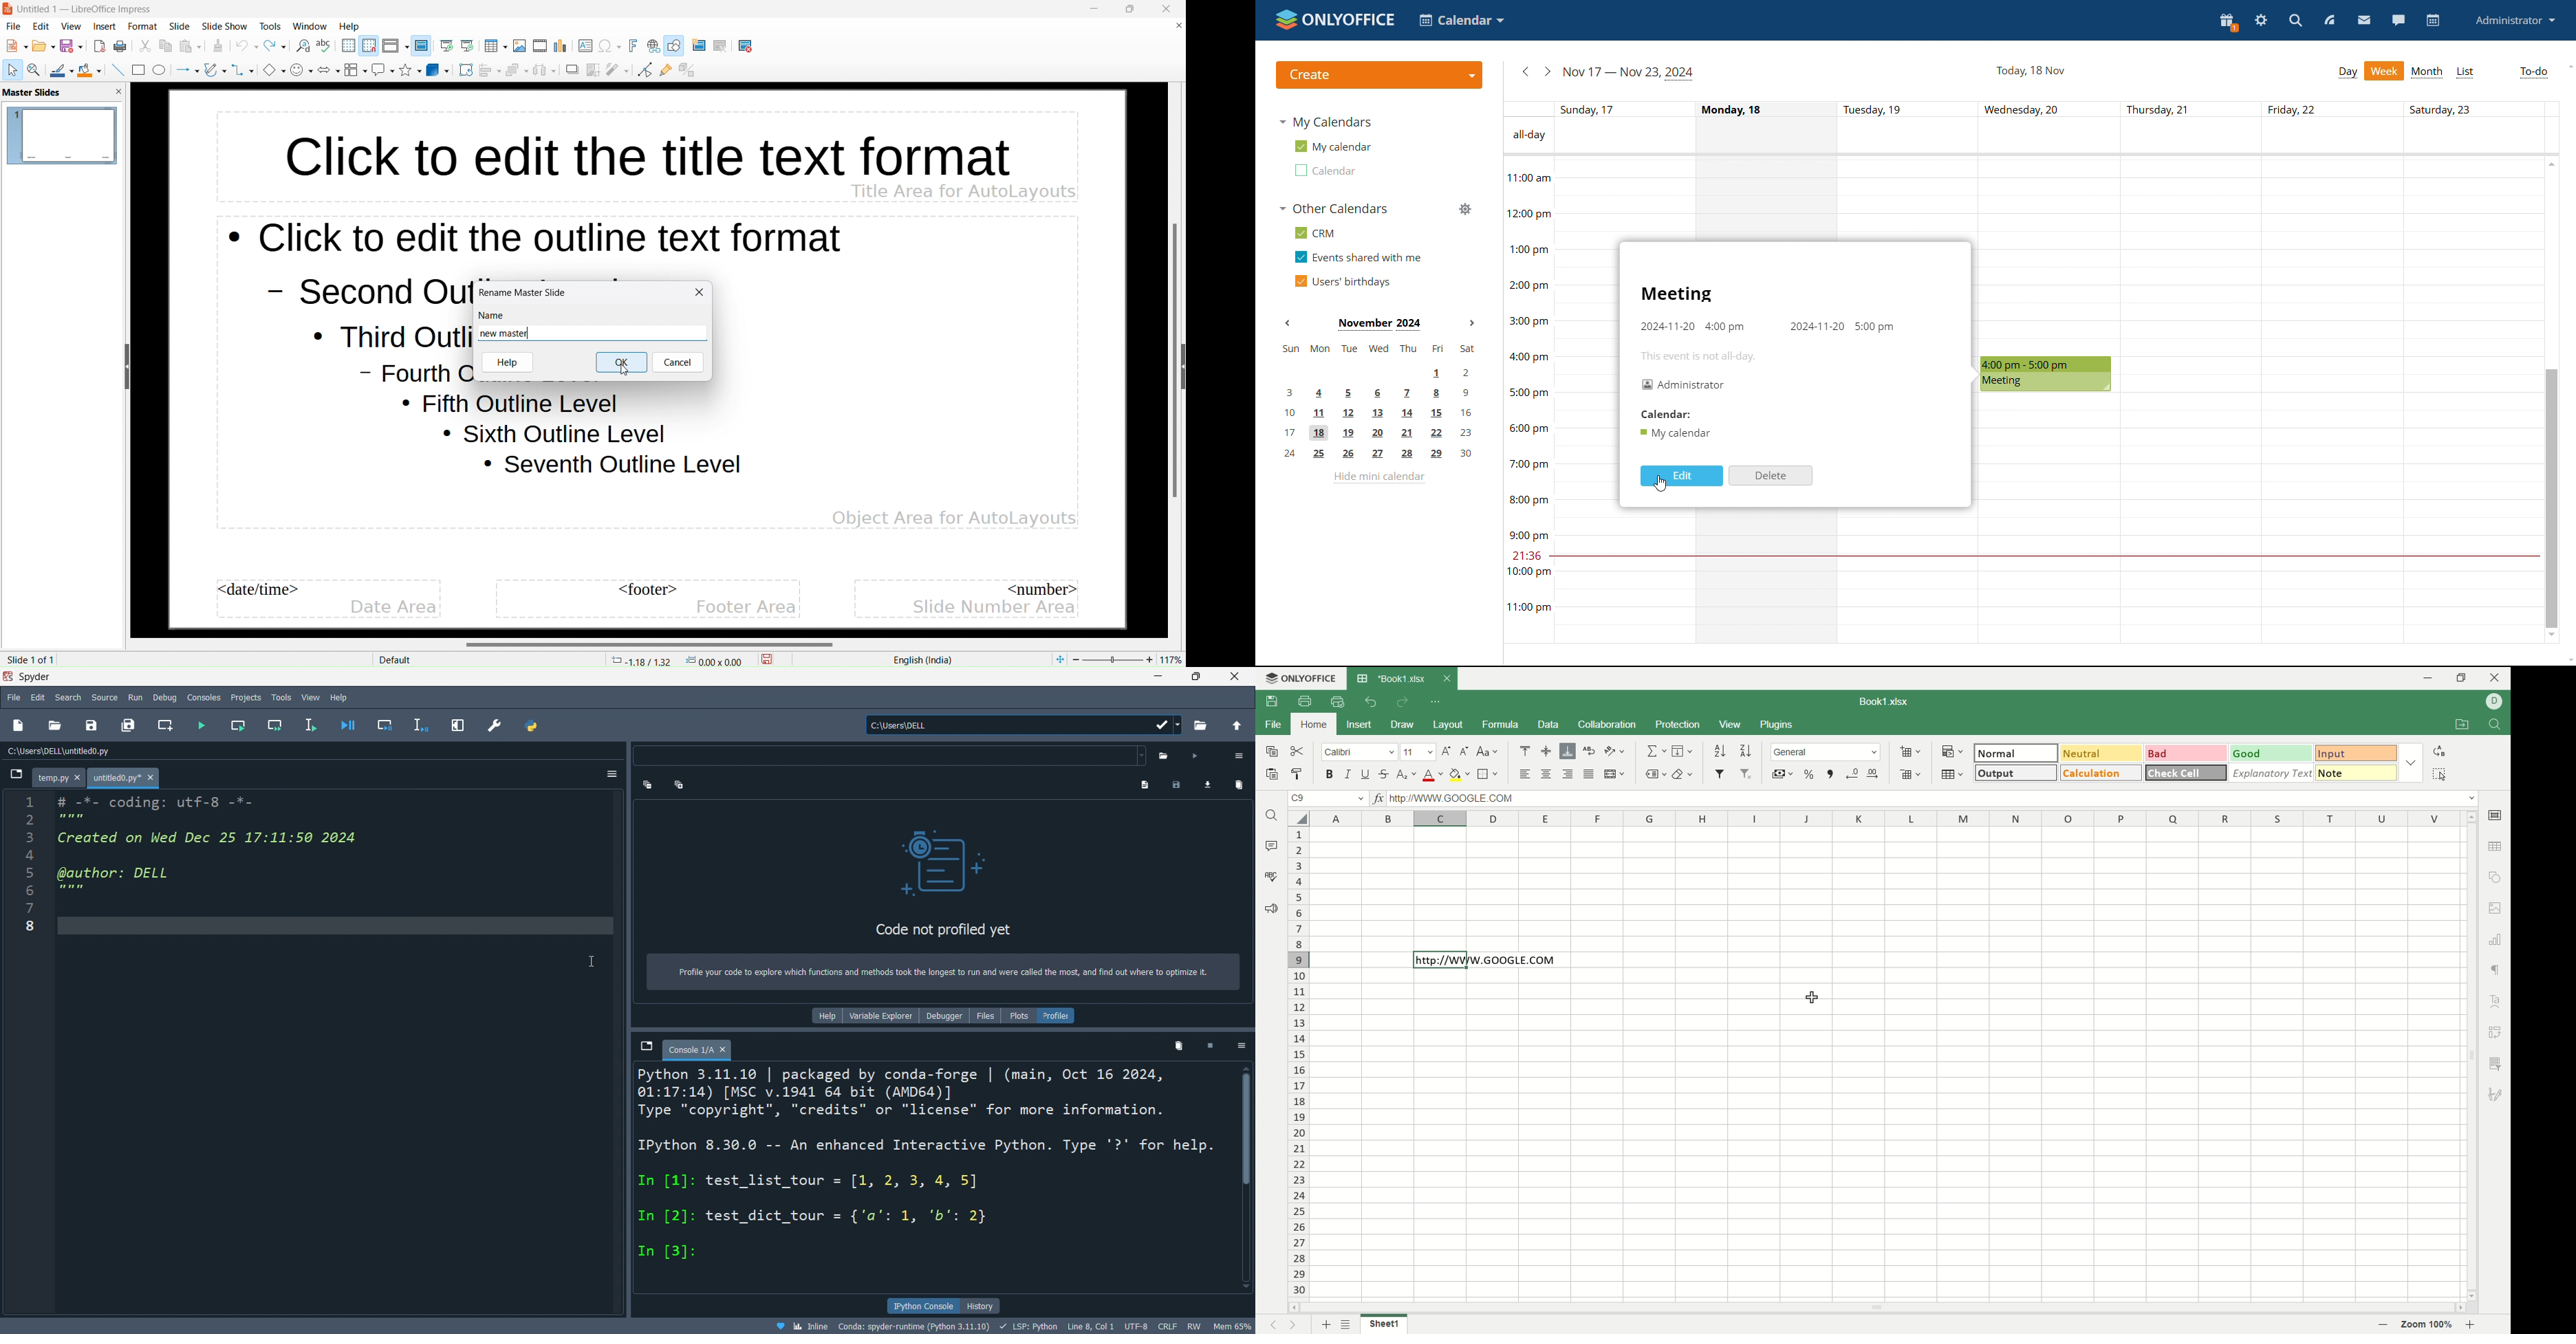 The height and width of the screenshot is (1344, 2576). I want to click on debug cell, so click(385, 725).